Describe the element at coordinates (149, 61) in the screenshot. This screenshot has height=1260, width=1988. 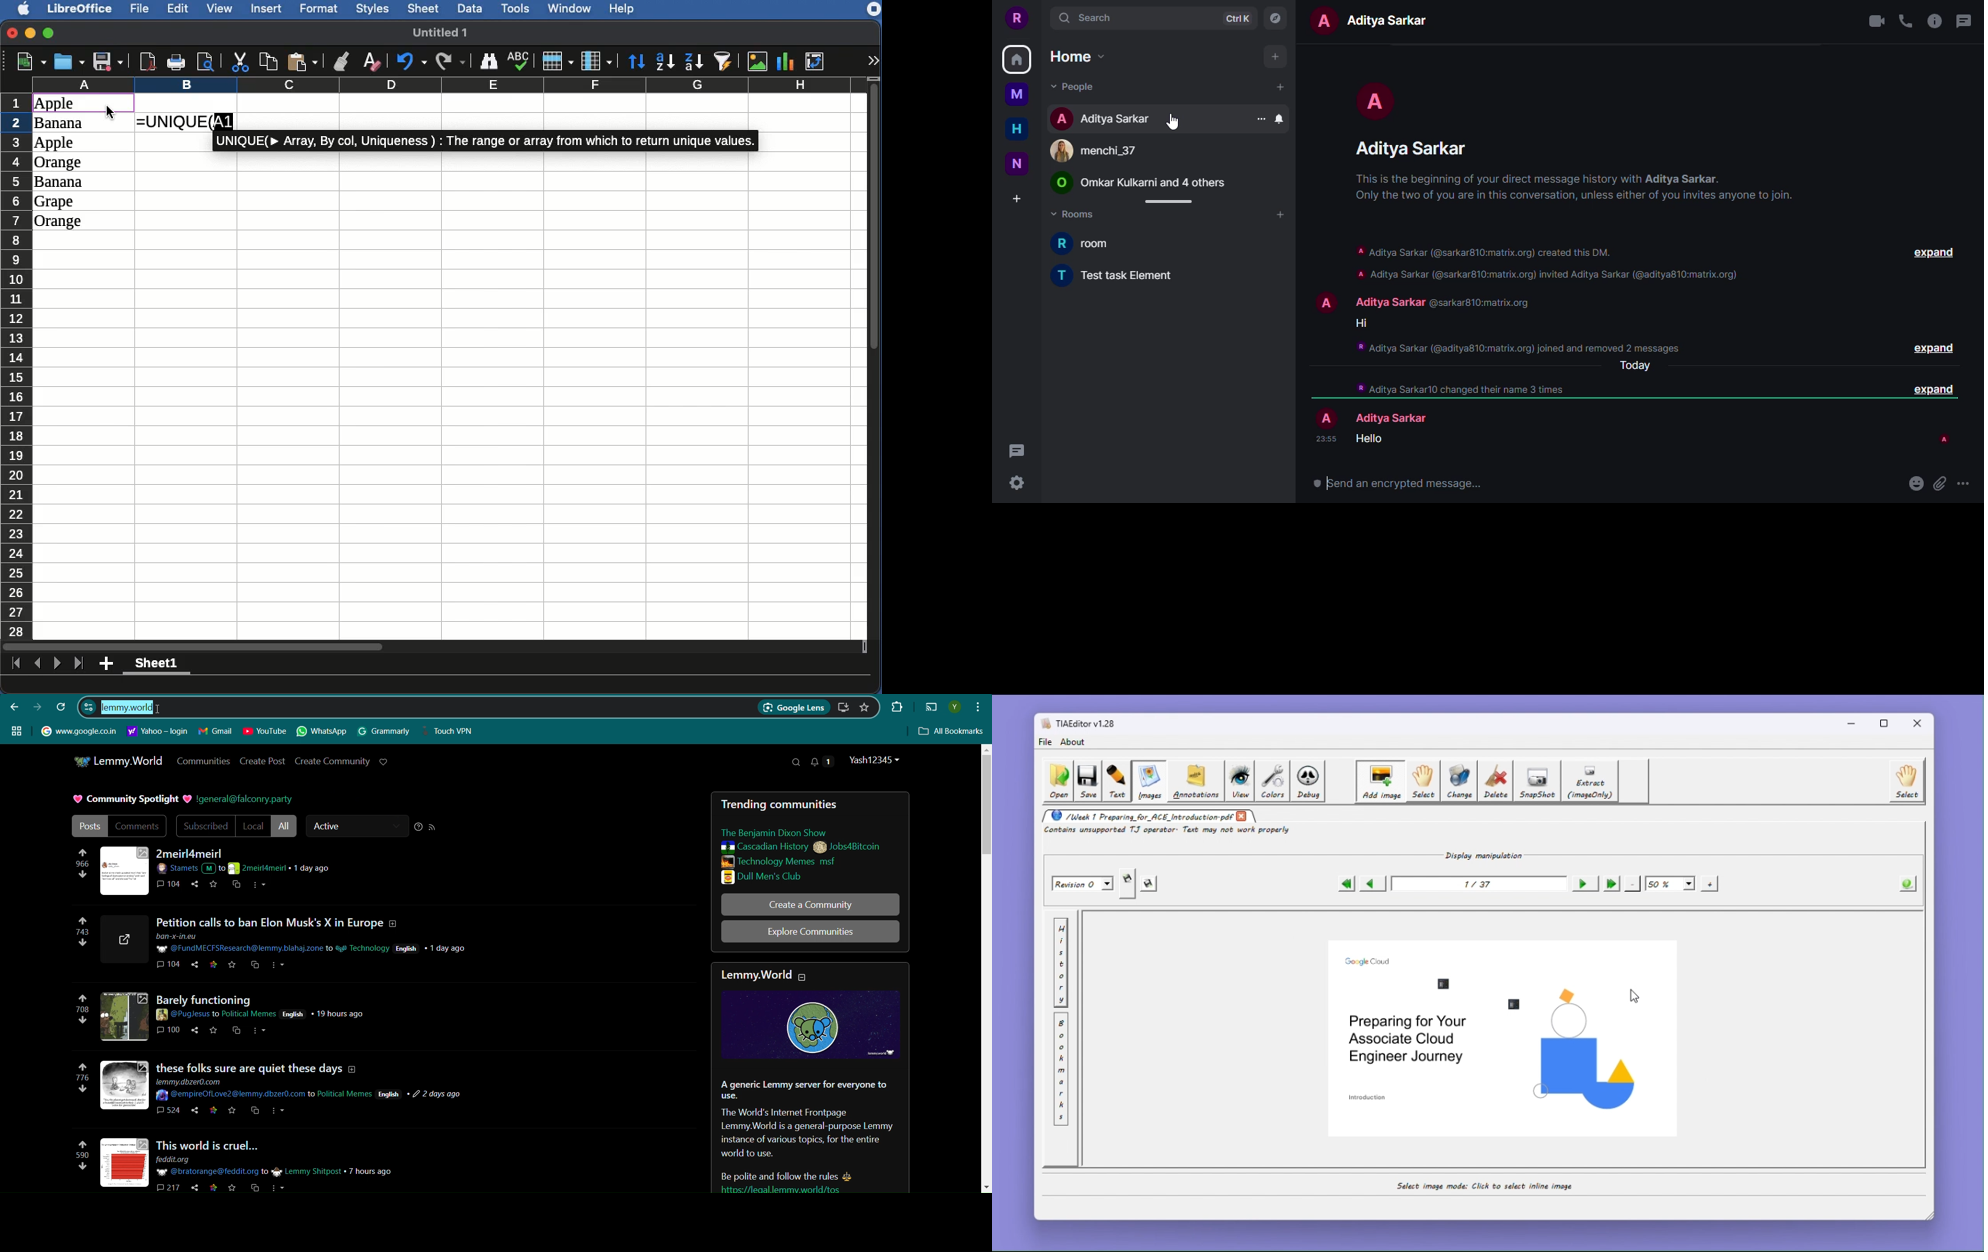
I see `Export directly as PDF` at that location.